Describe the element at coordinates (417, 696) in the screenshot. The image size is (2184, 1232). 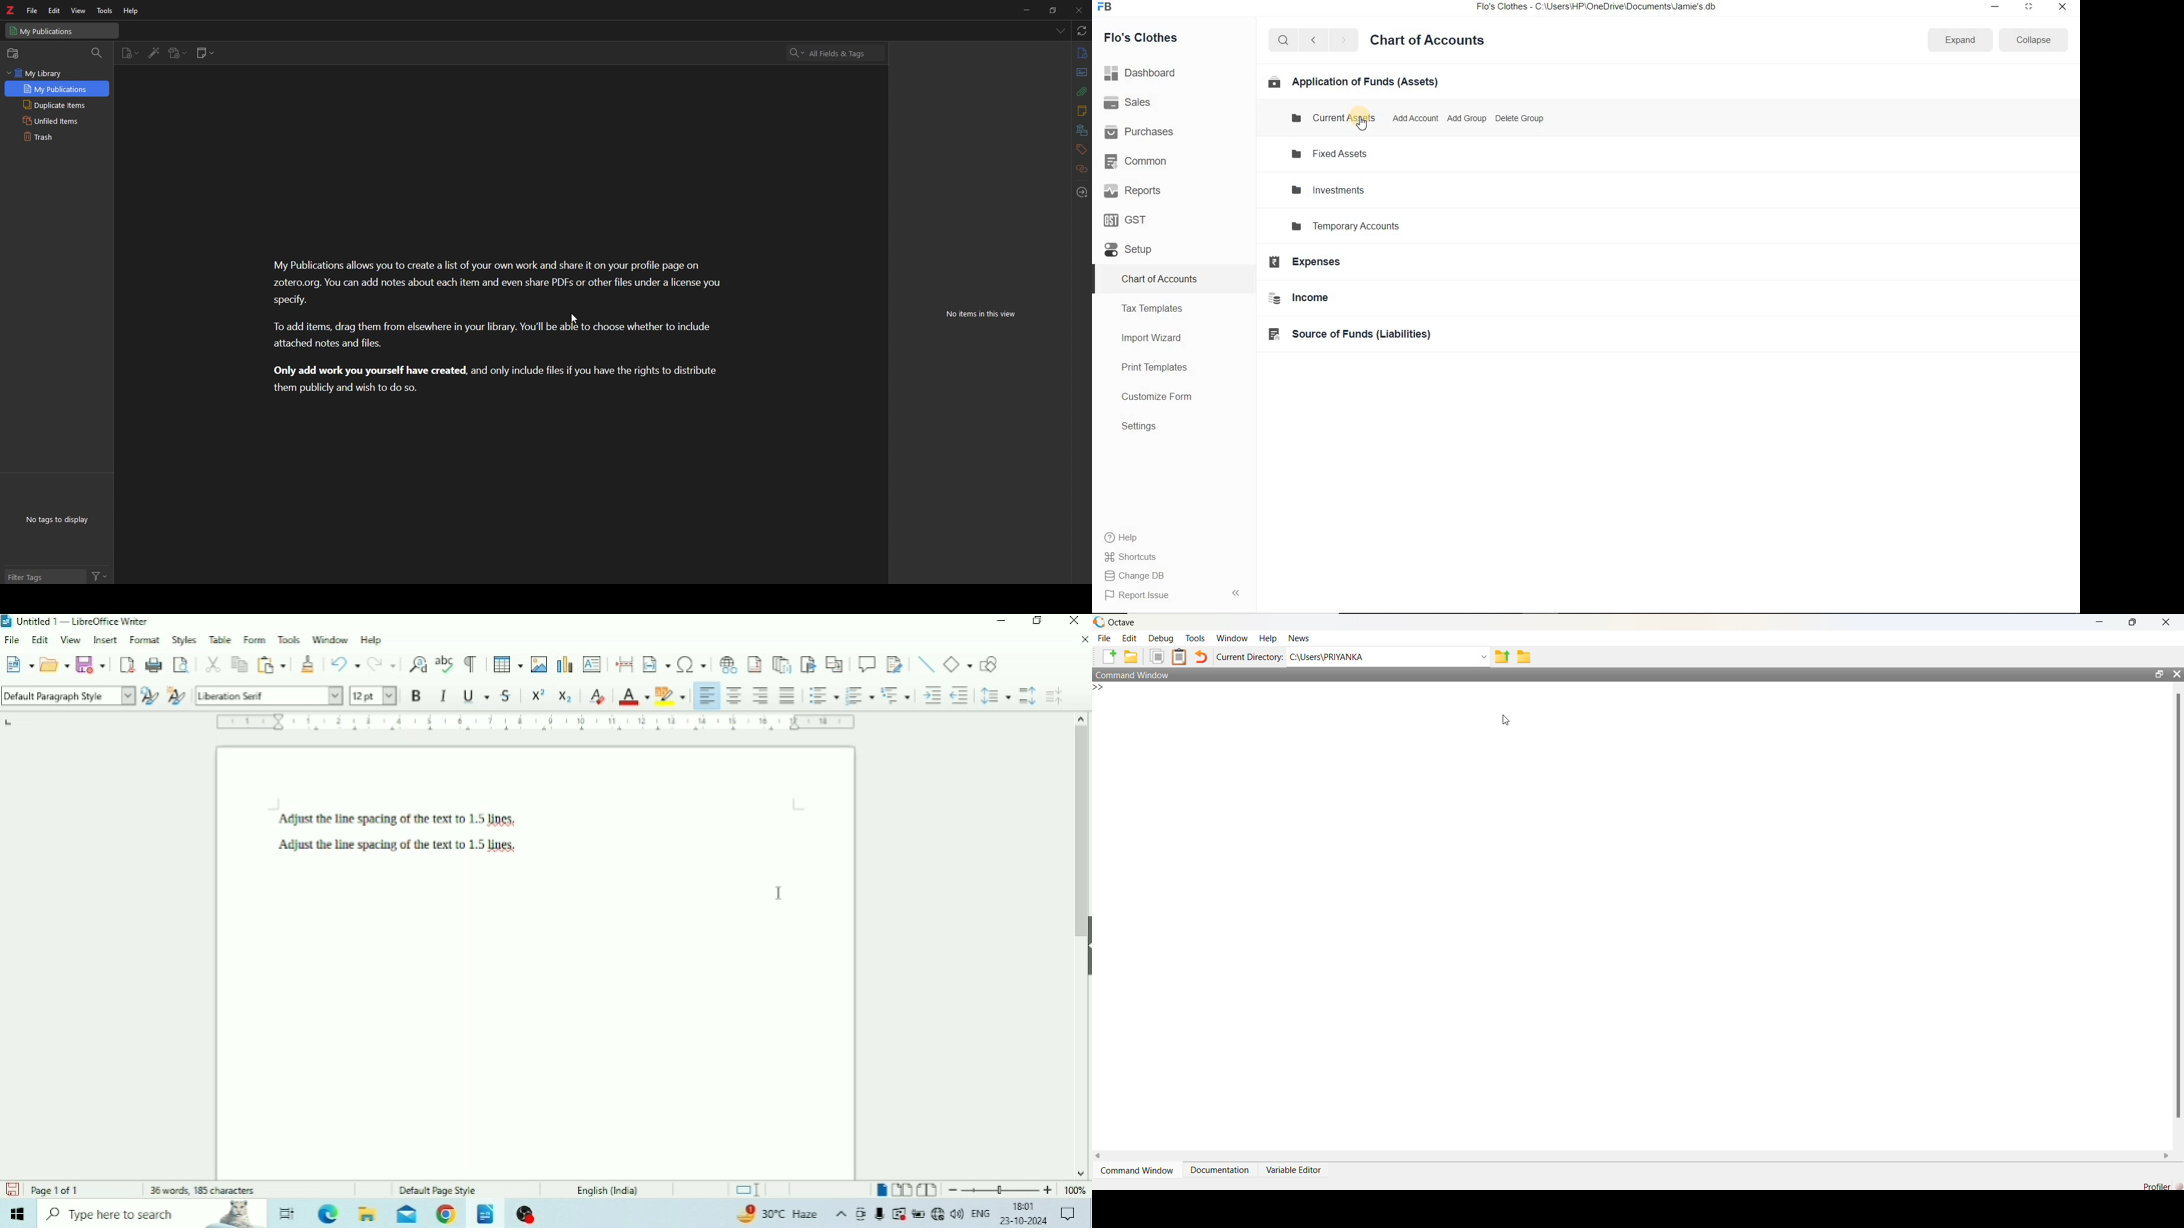
I see `Bold` at that location.